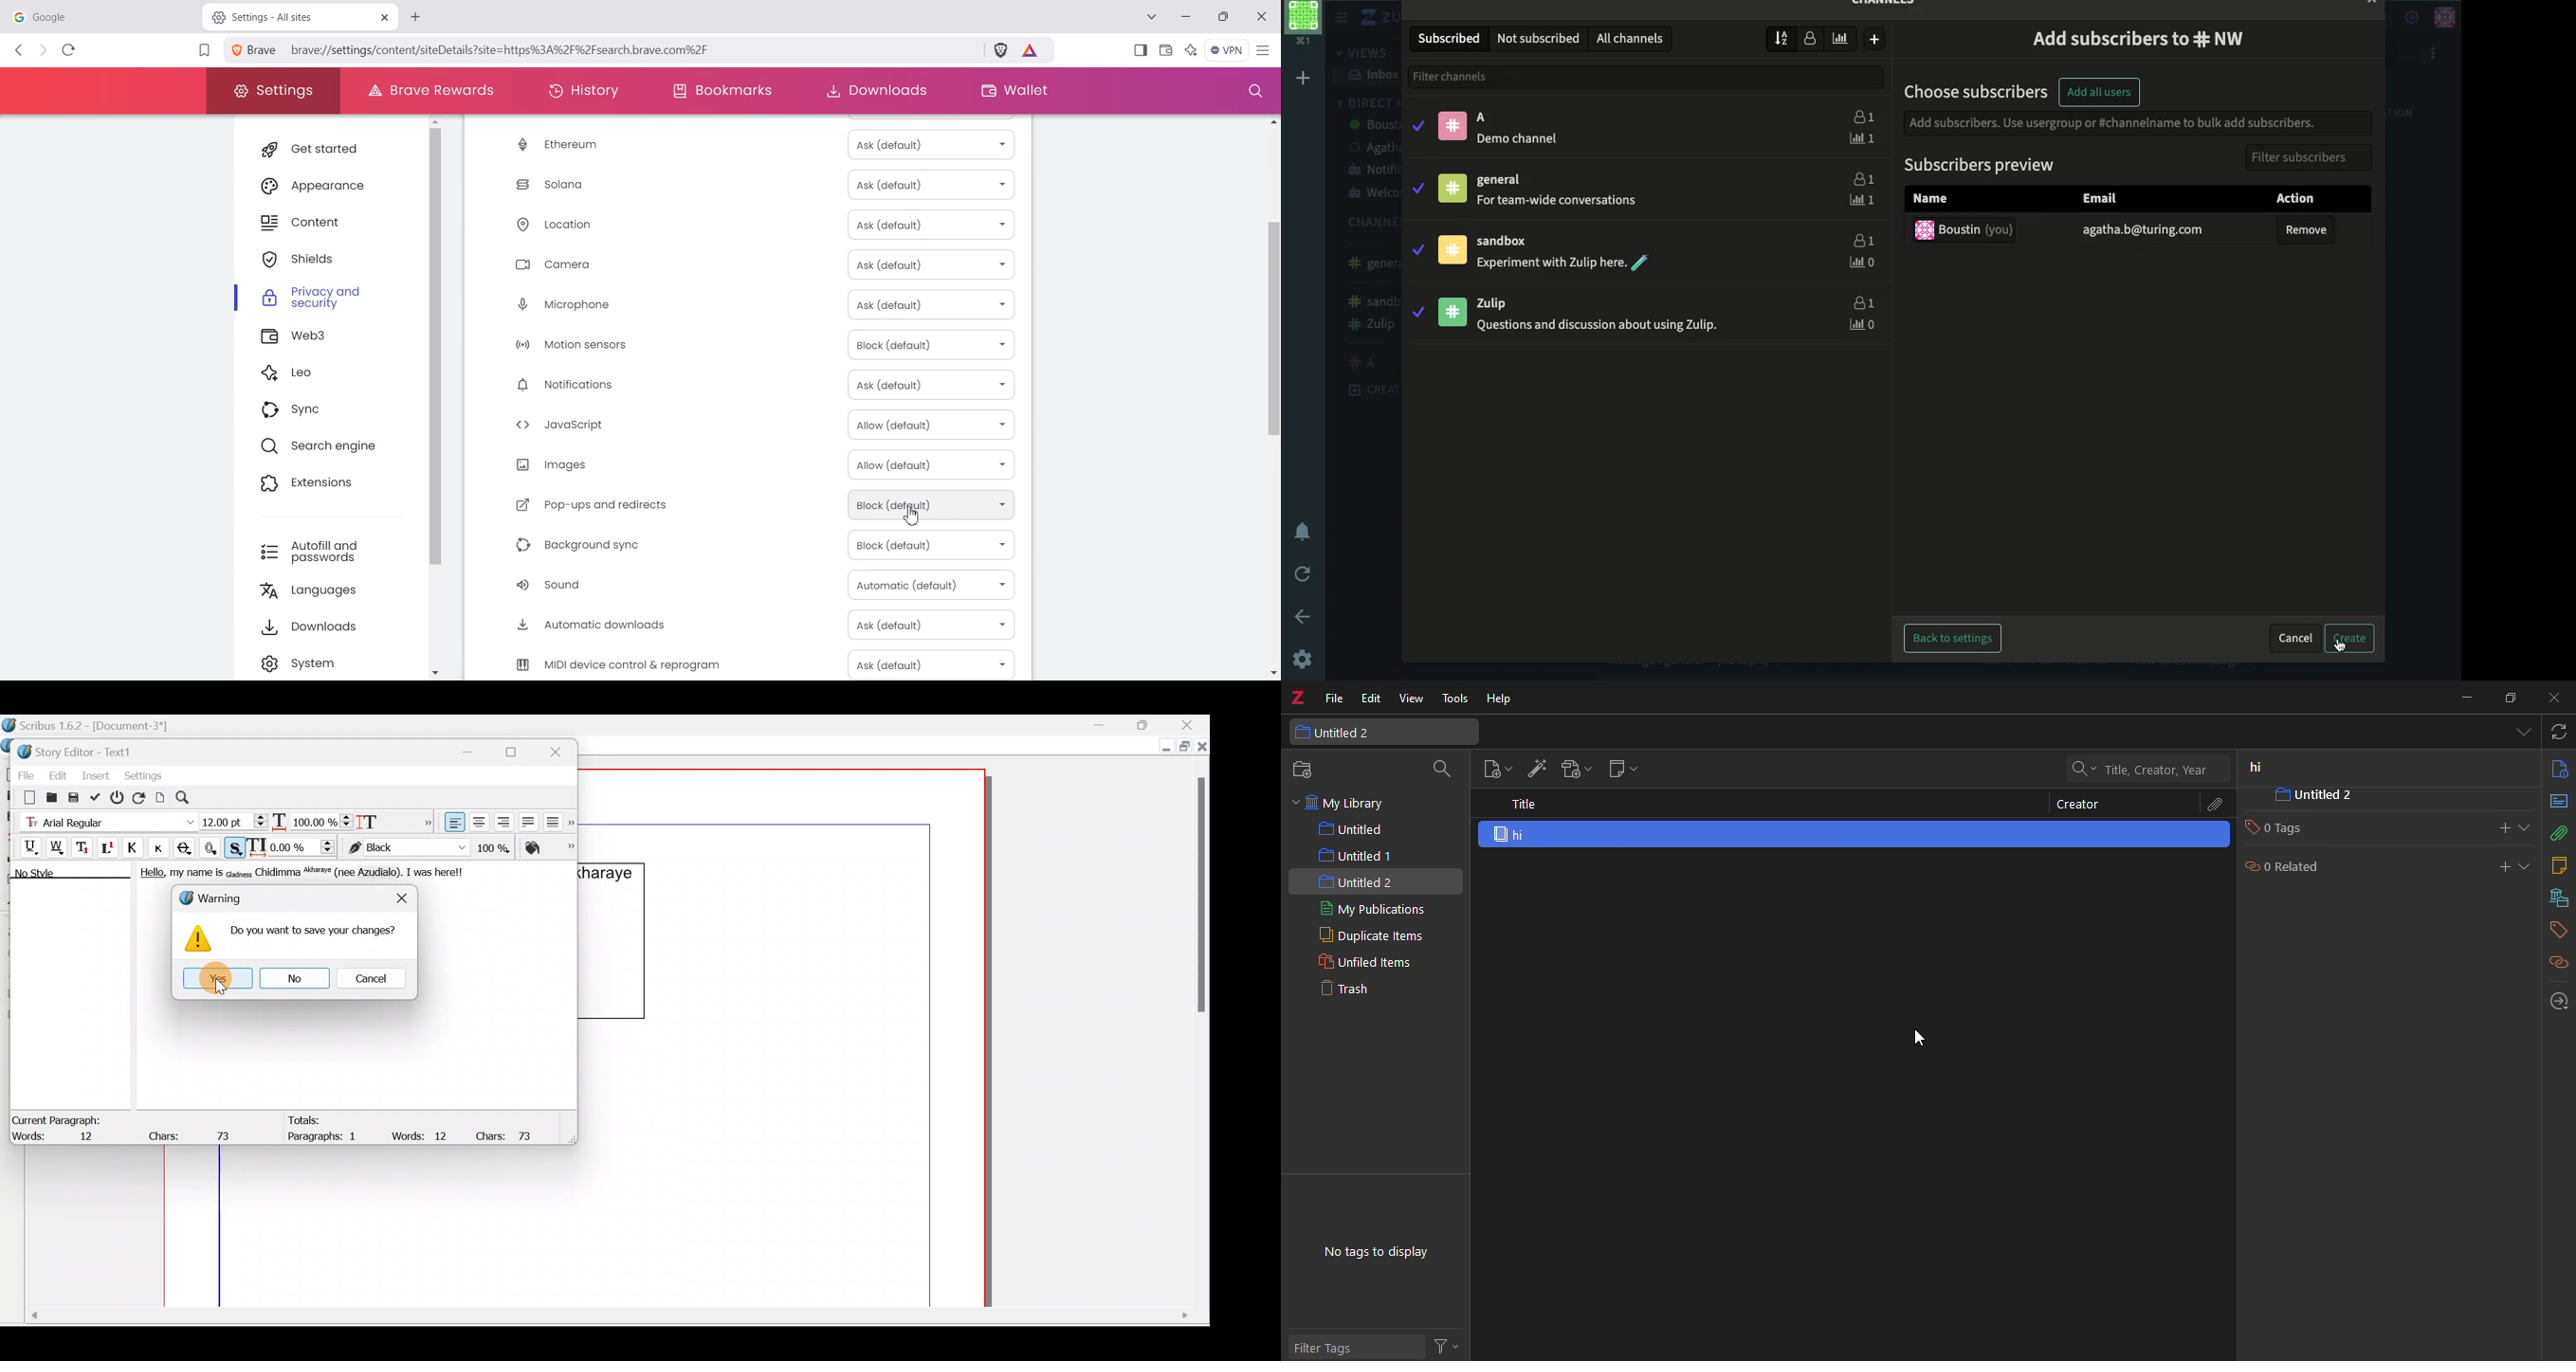 Image resolution: width=2576 pixels, height=1372 pixels. I want to click on email, so click(2145, 231).